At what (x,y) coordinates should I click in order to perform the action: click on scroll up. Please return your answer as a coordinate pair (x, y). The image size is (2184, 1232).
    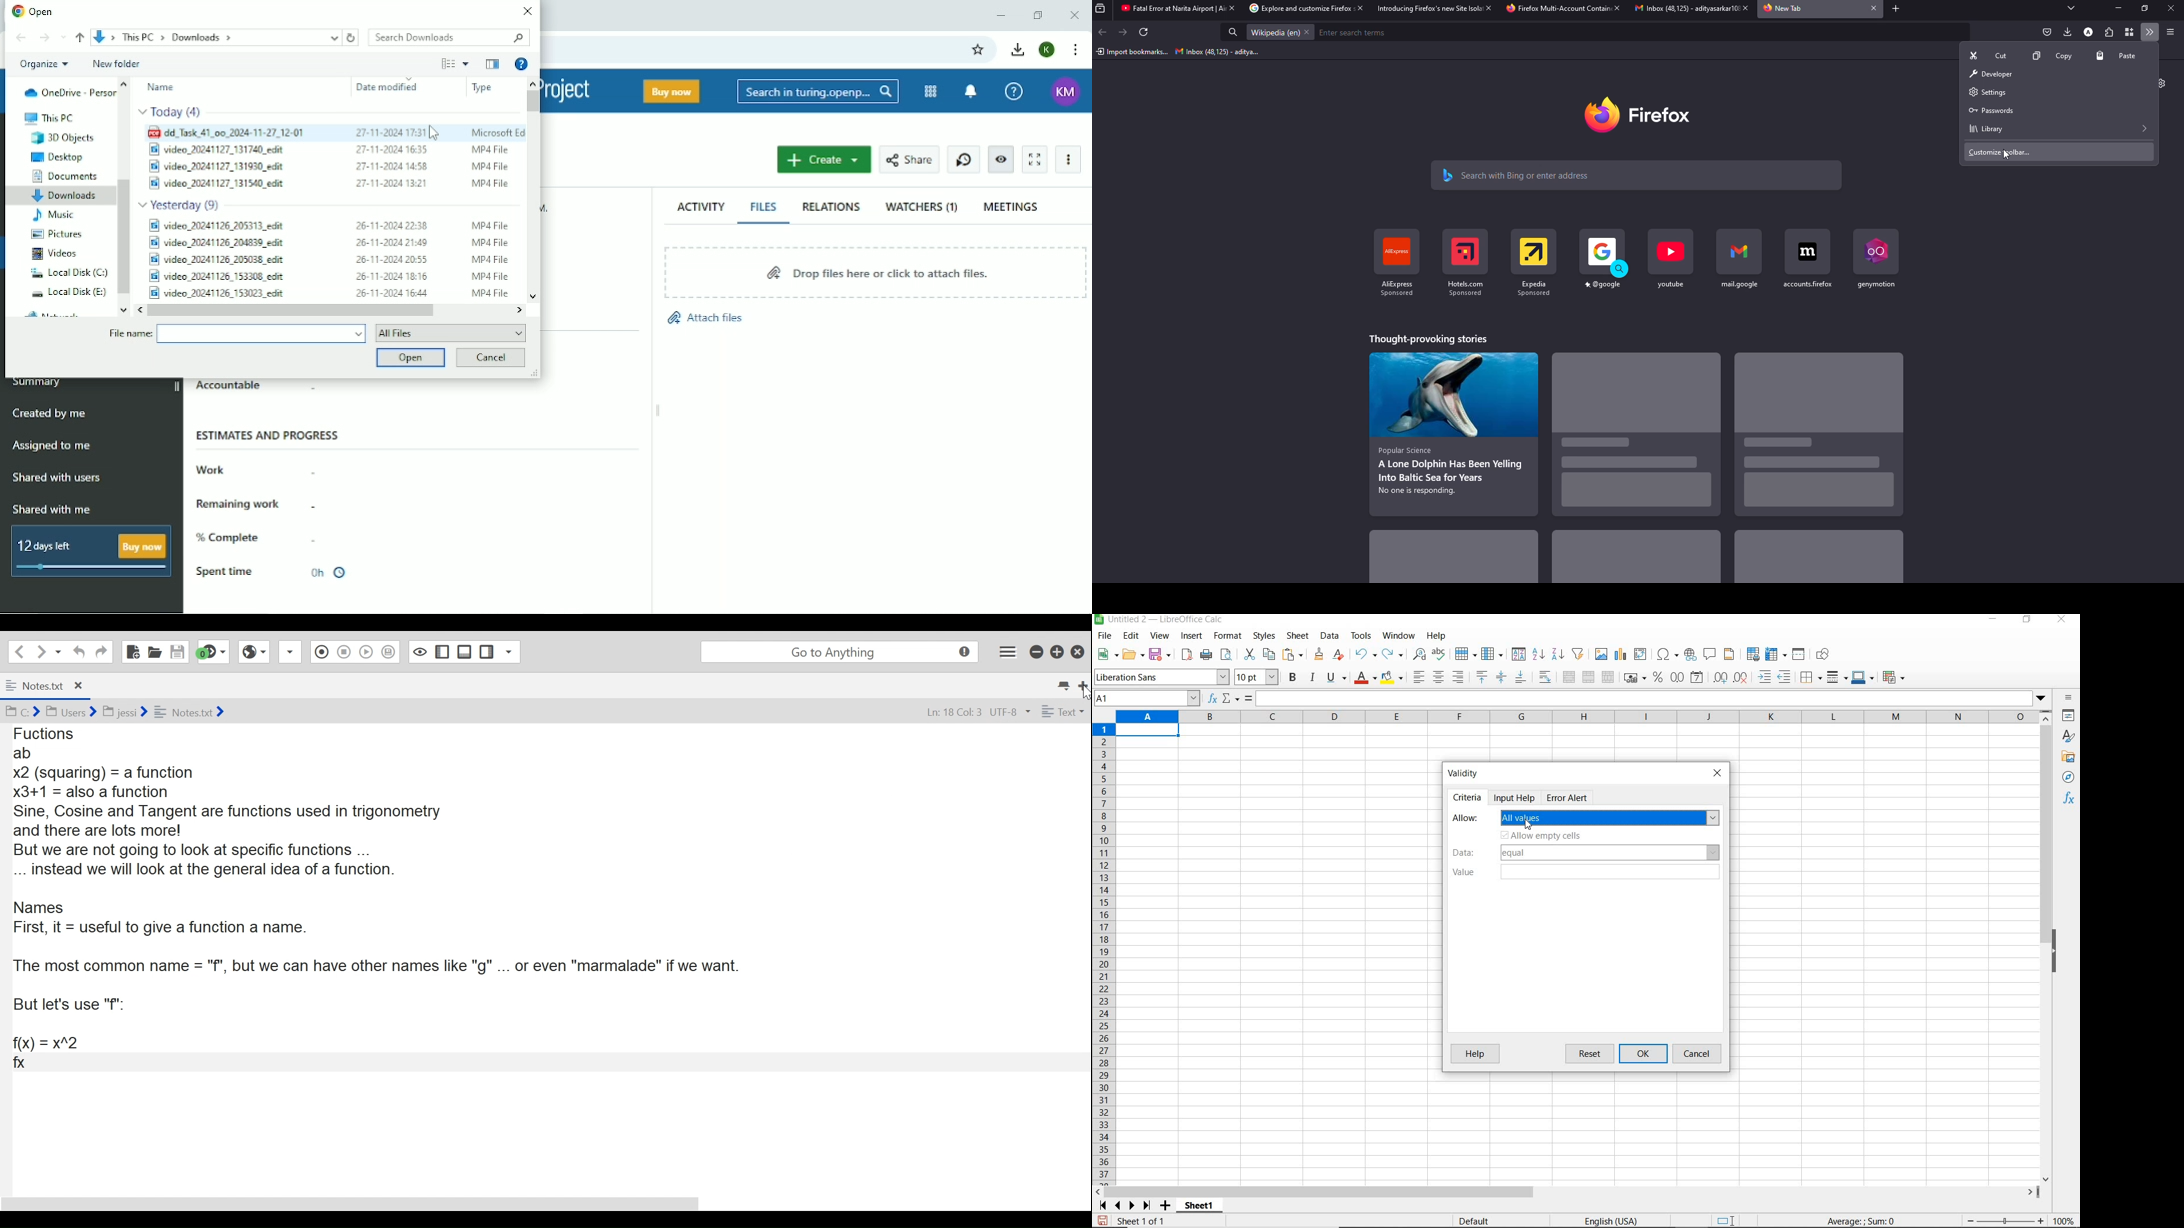
    Looking at the image, I should click on (533, 82).